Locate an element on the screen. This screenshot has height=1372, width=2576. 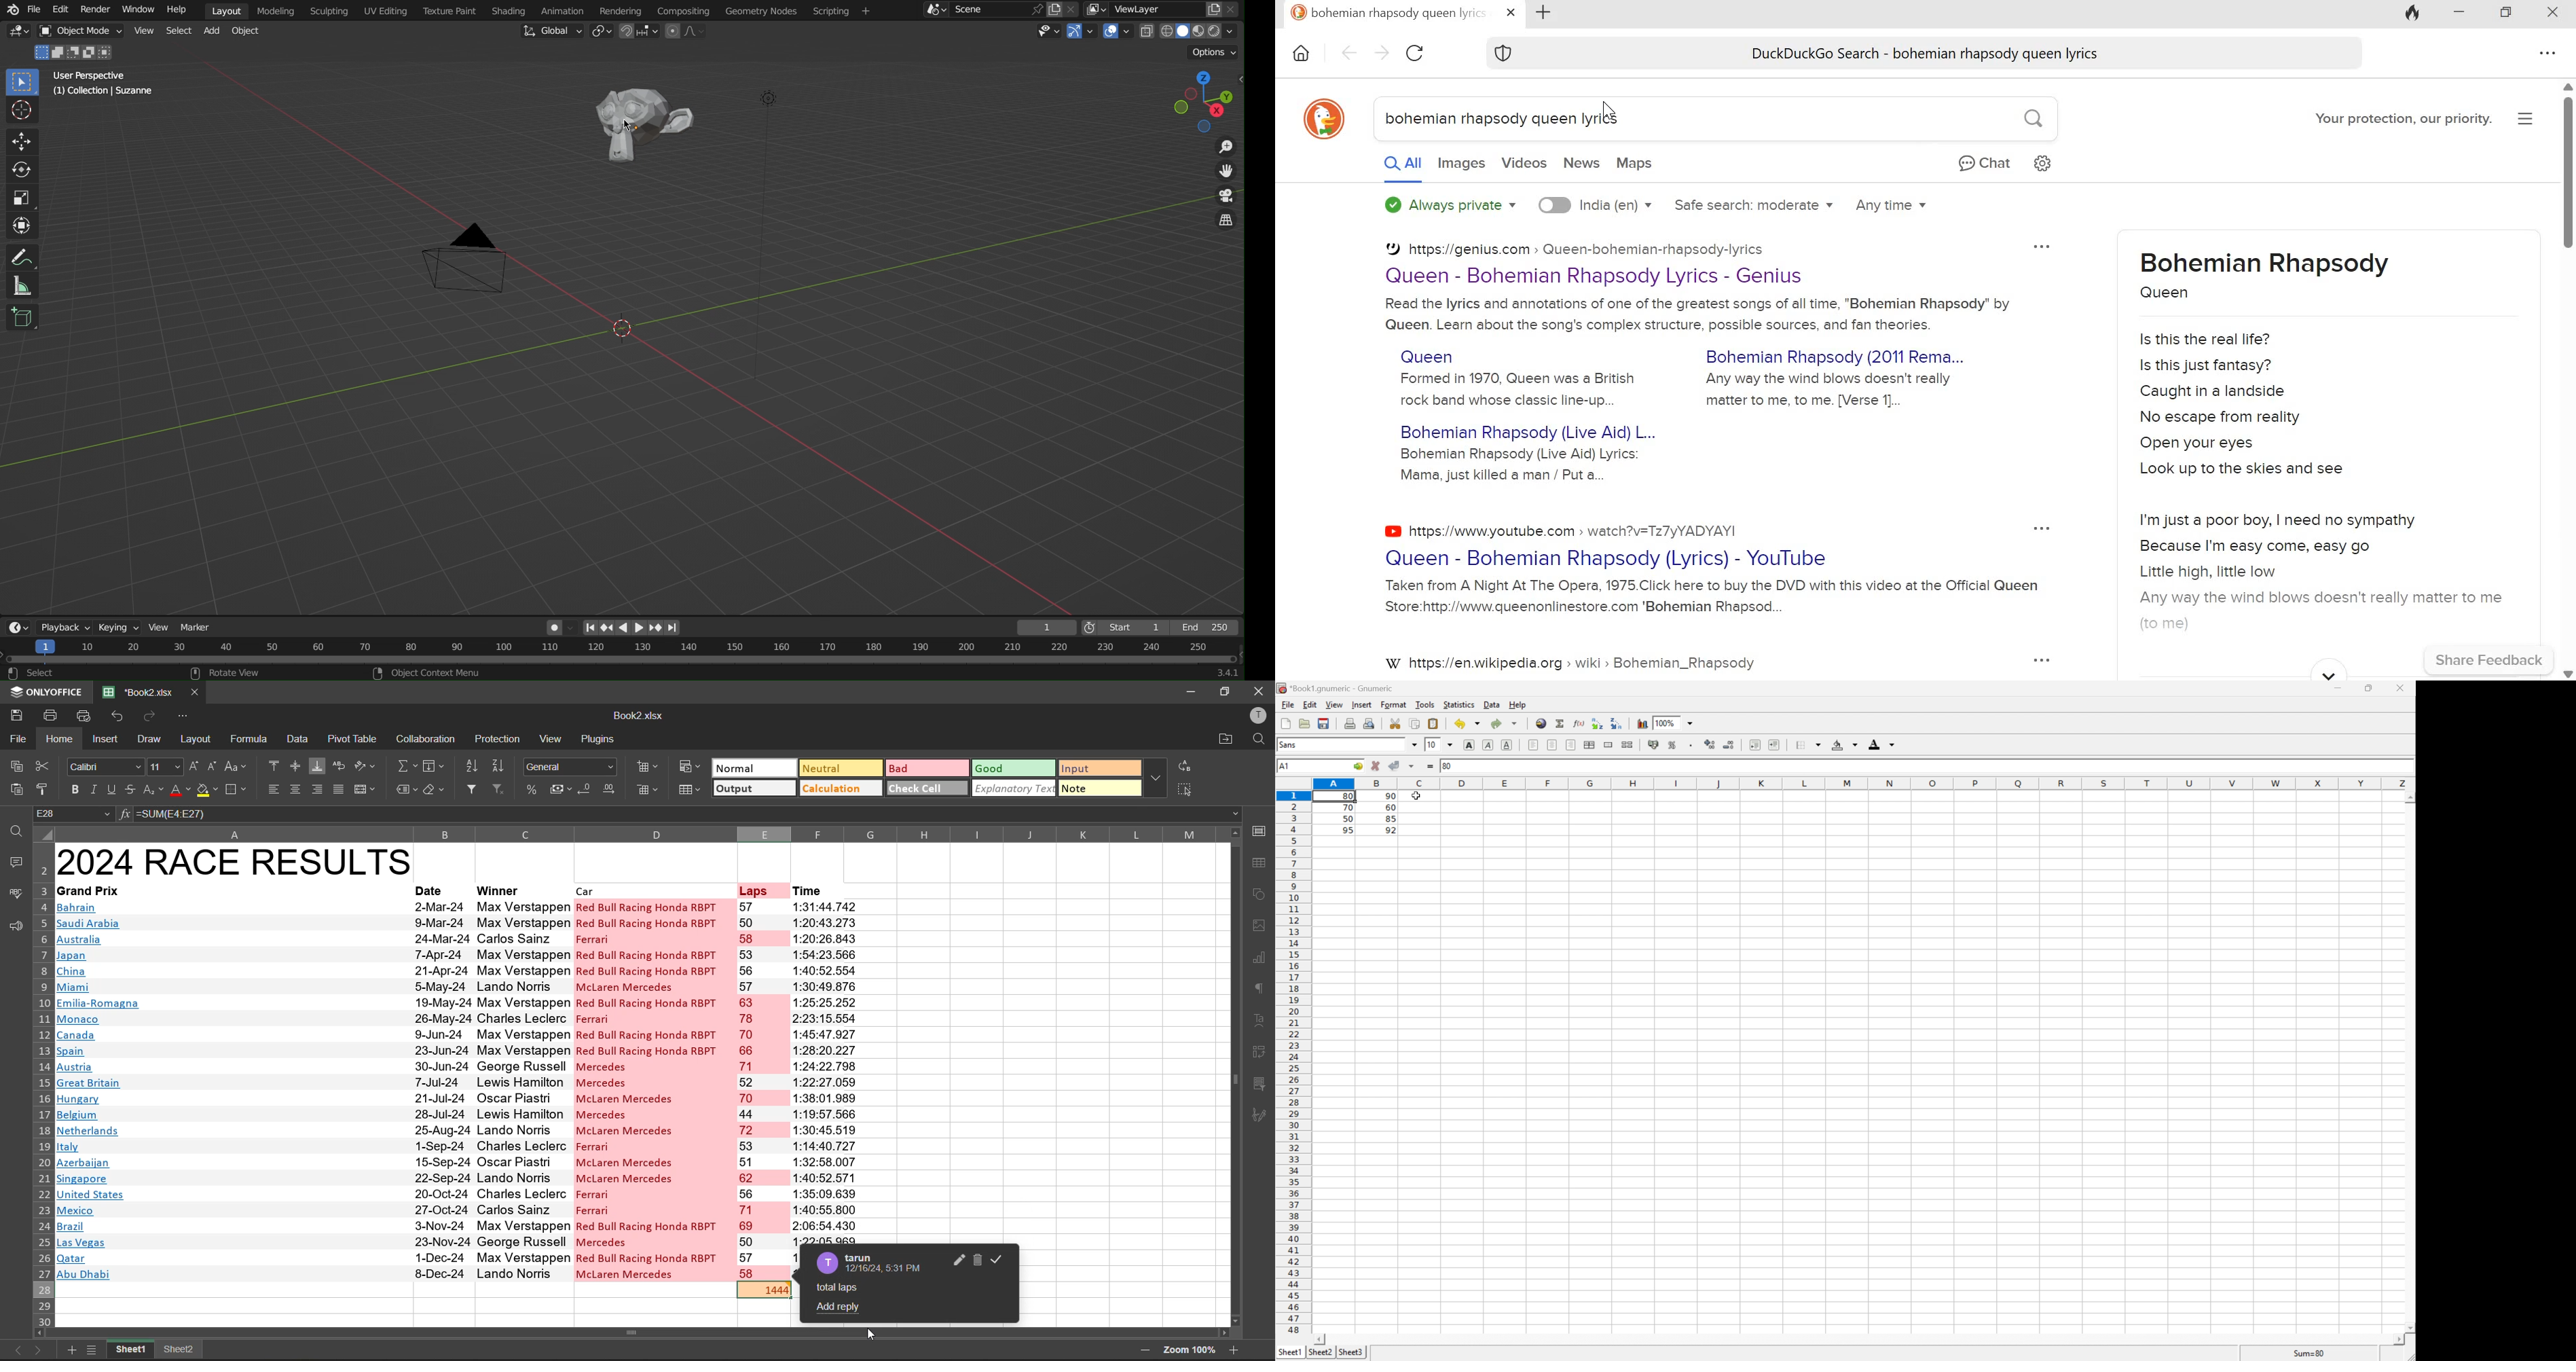
conditional formatting is located at coordinates (690, 770).